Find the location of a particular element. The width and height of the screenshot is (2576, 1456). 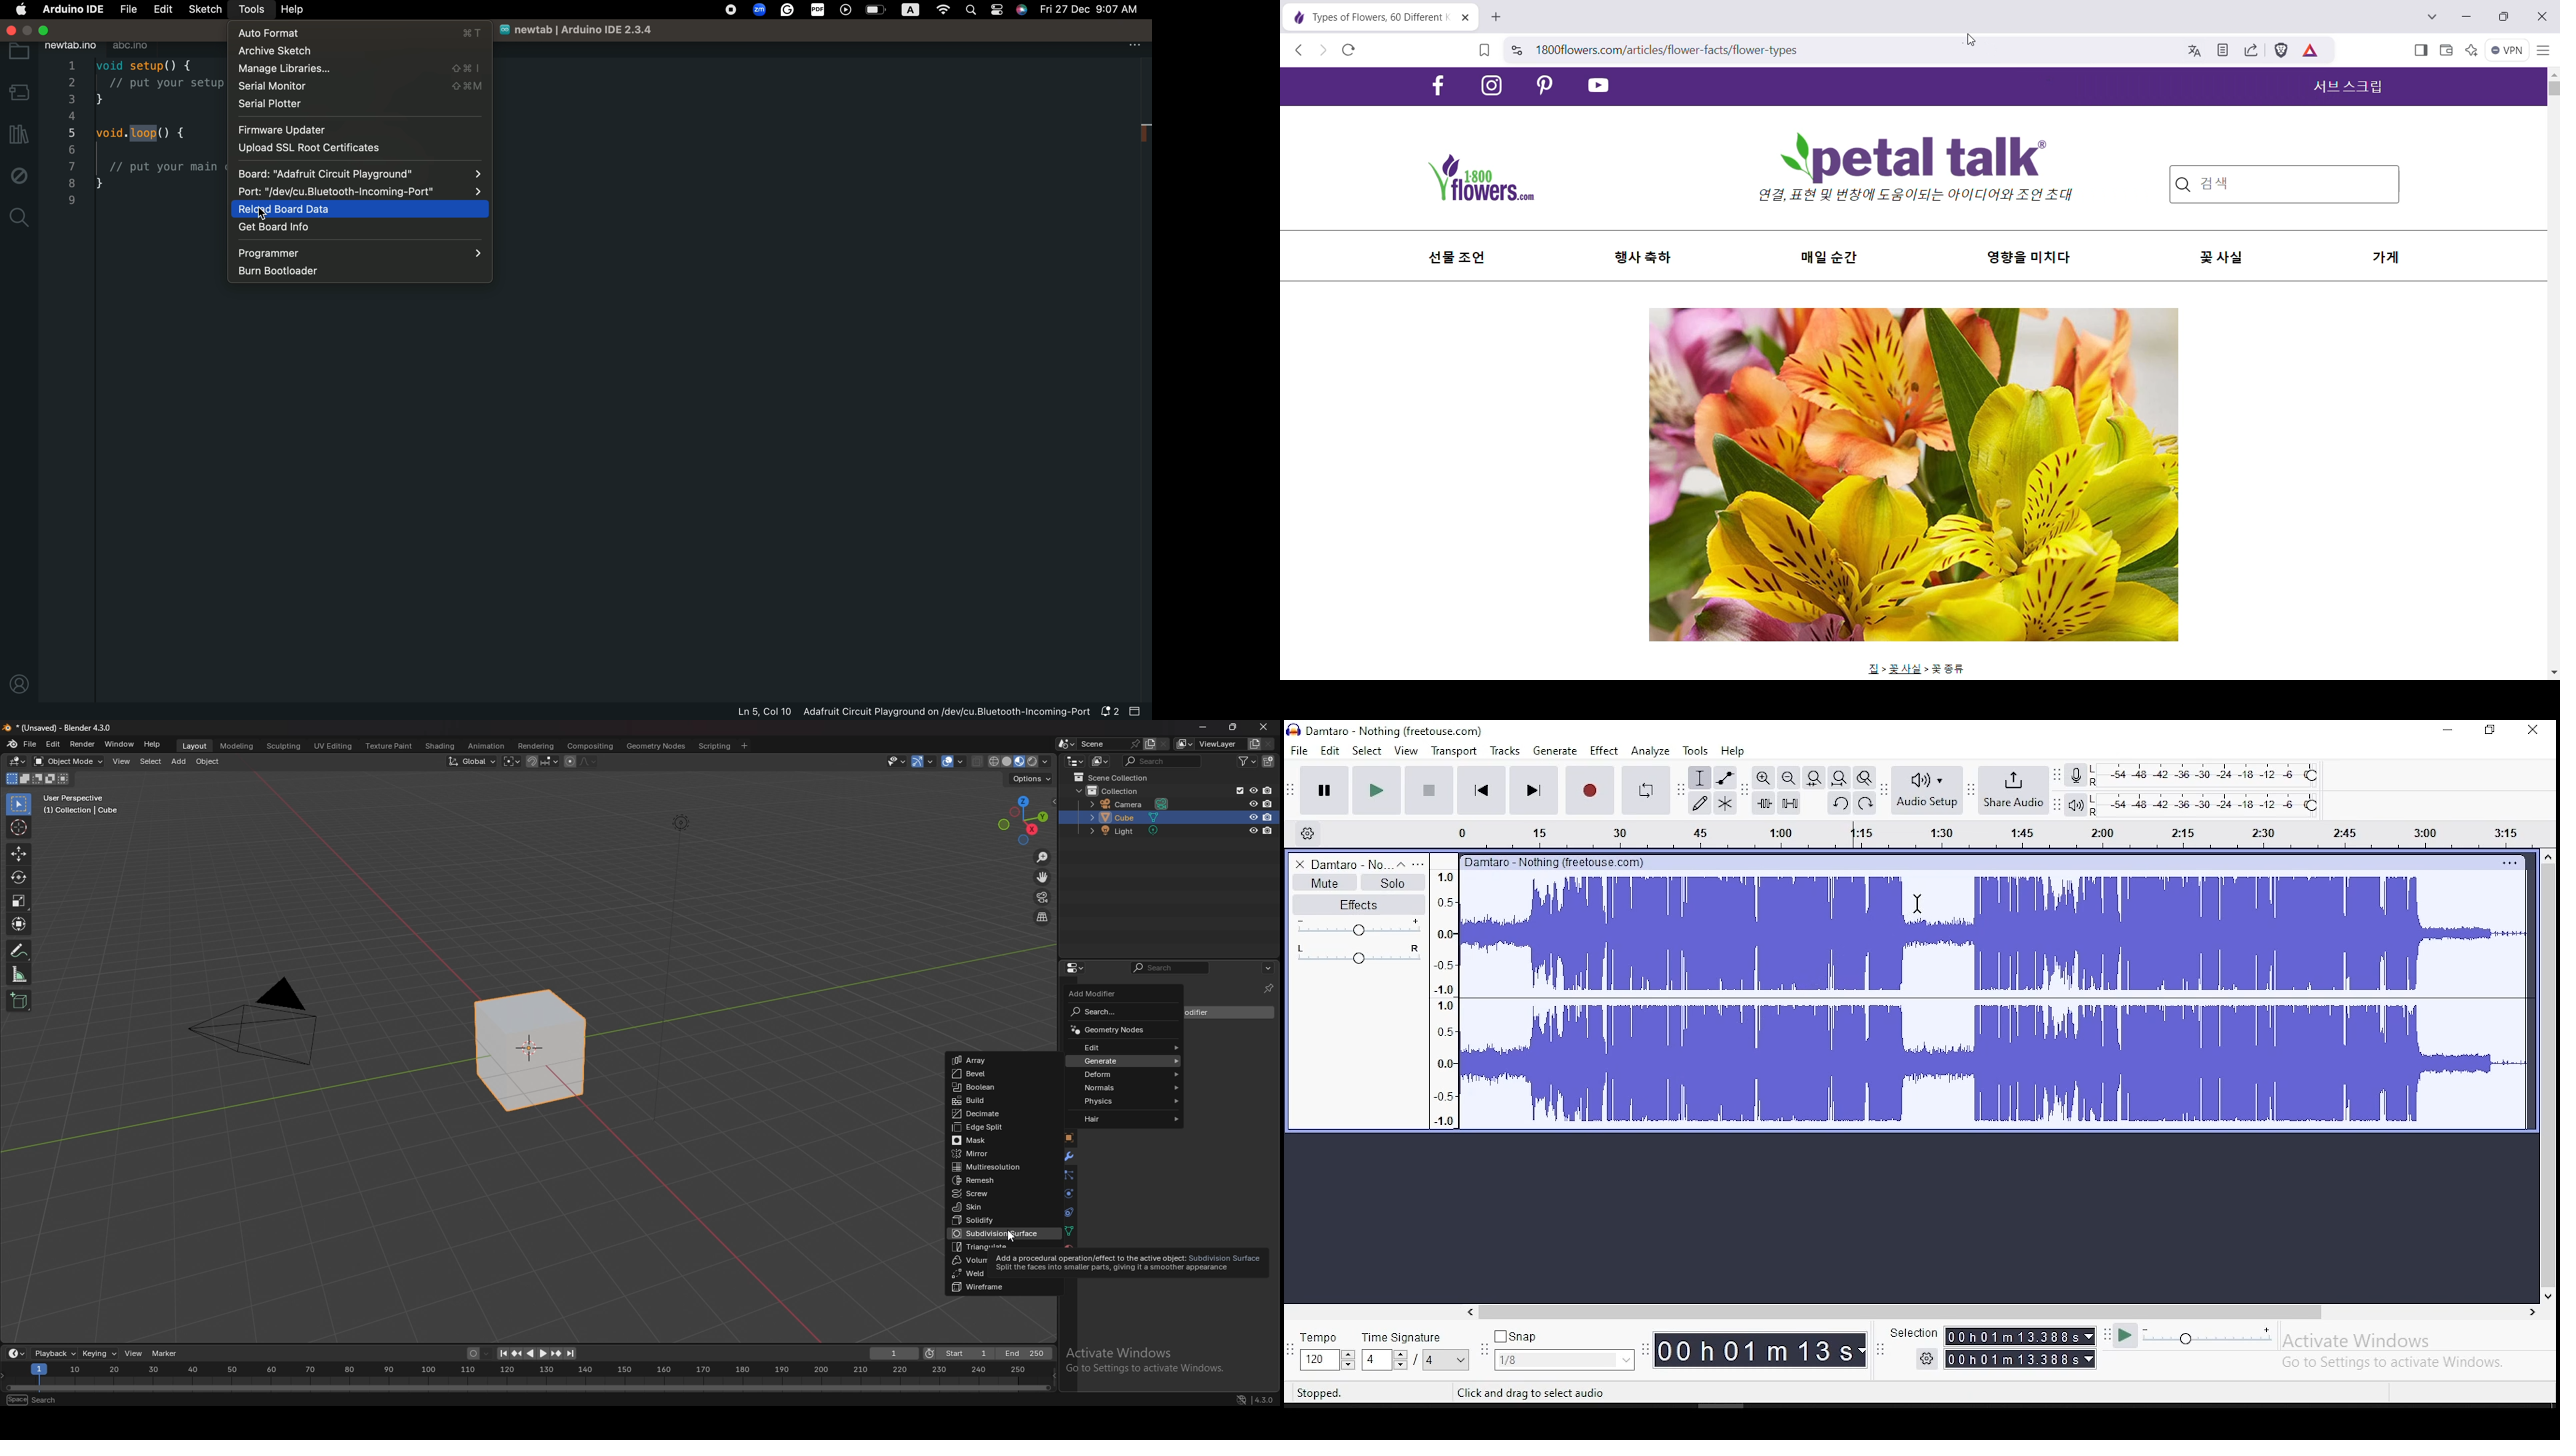

move is located at coordinates (20, 853).